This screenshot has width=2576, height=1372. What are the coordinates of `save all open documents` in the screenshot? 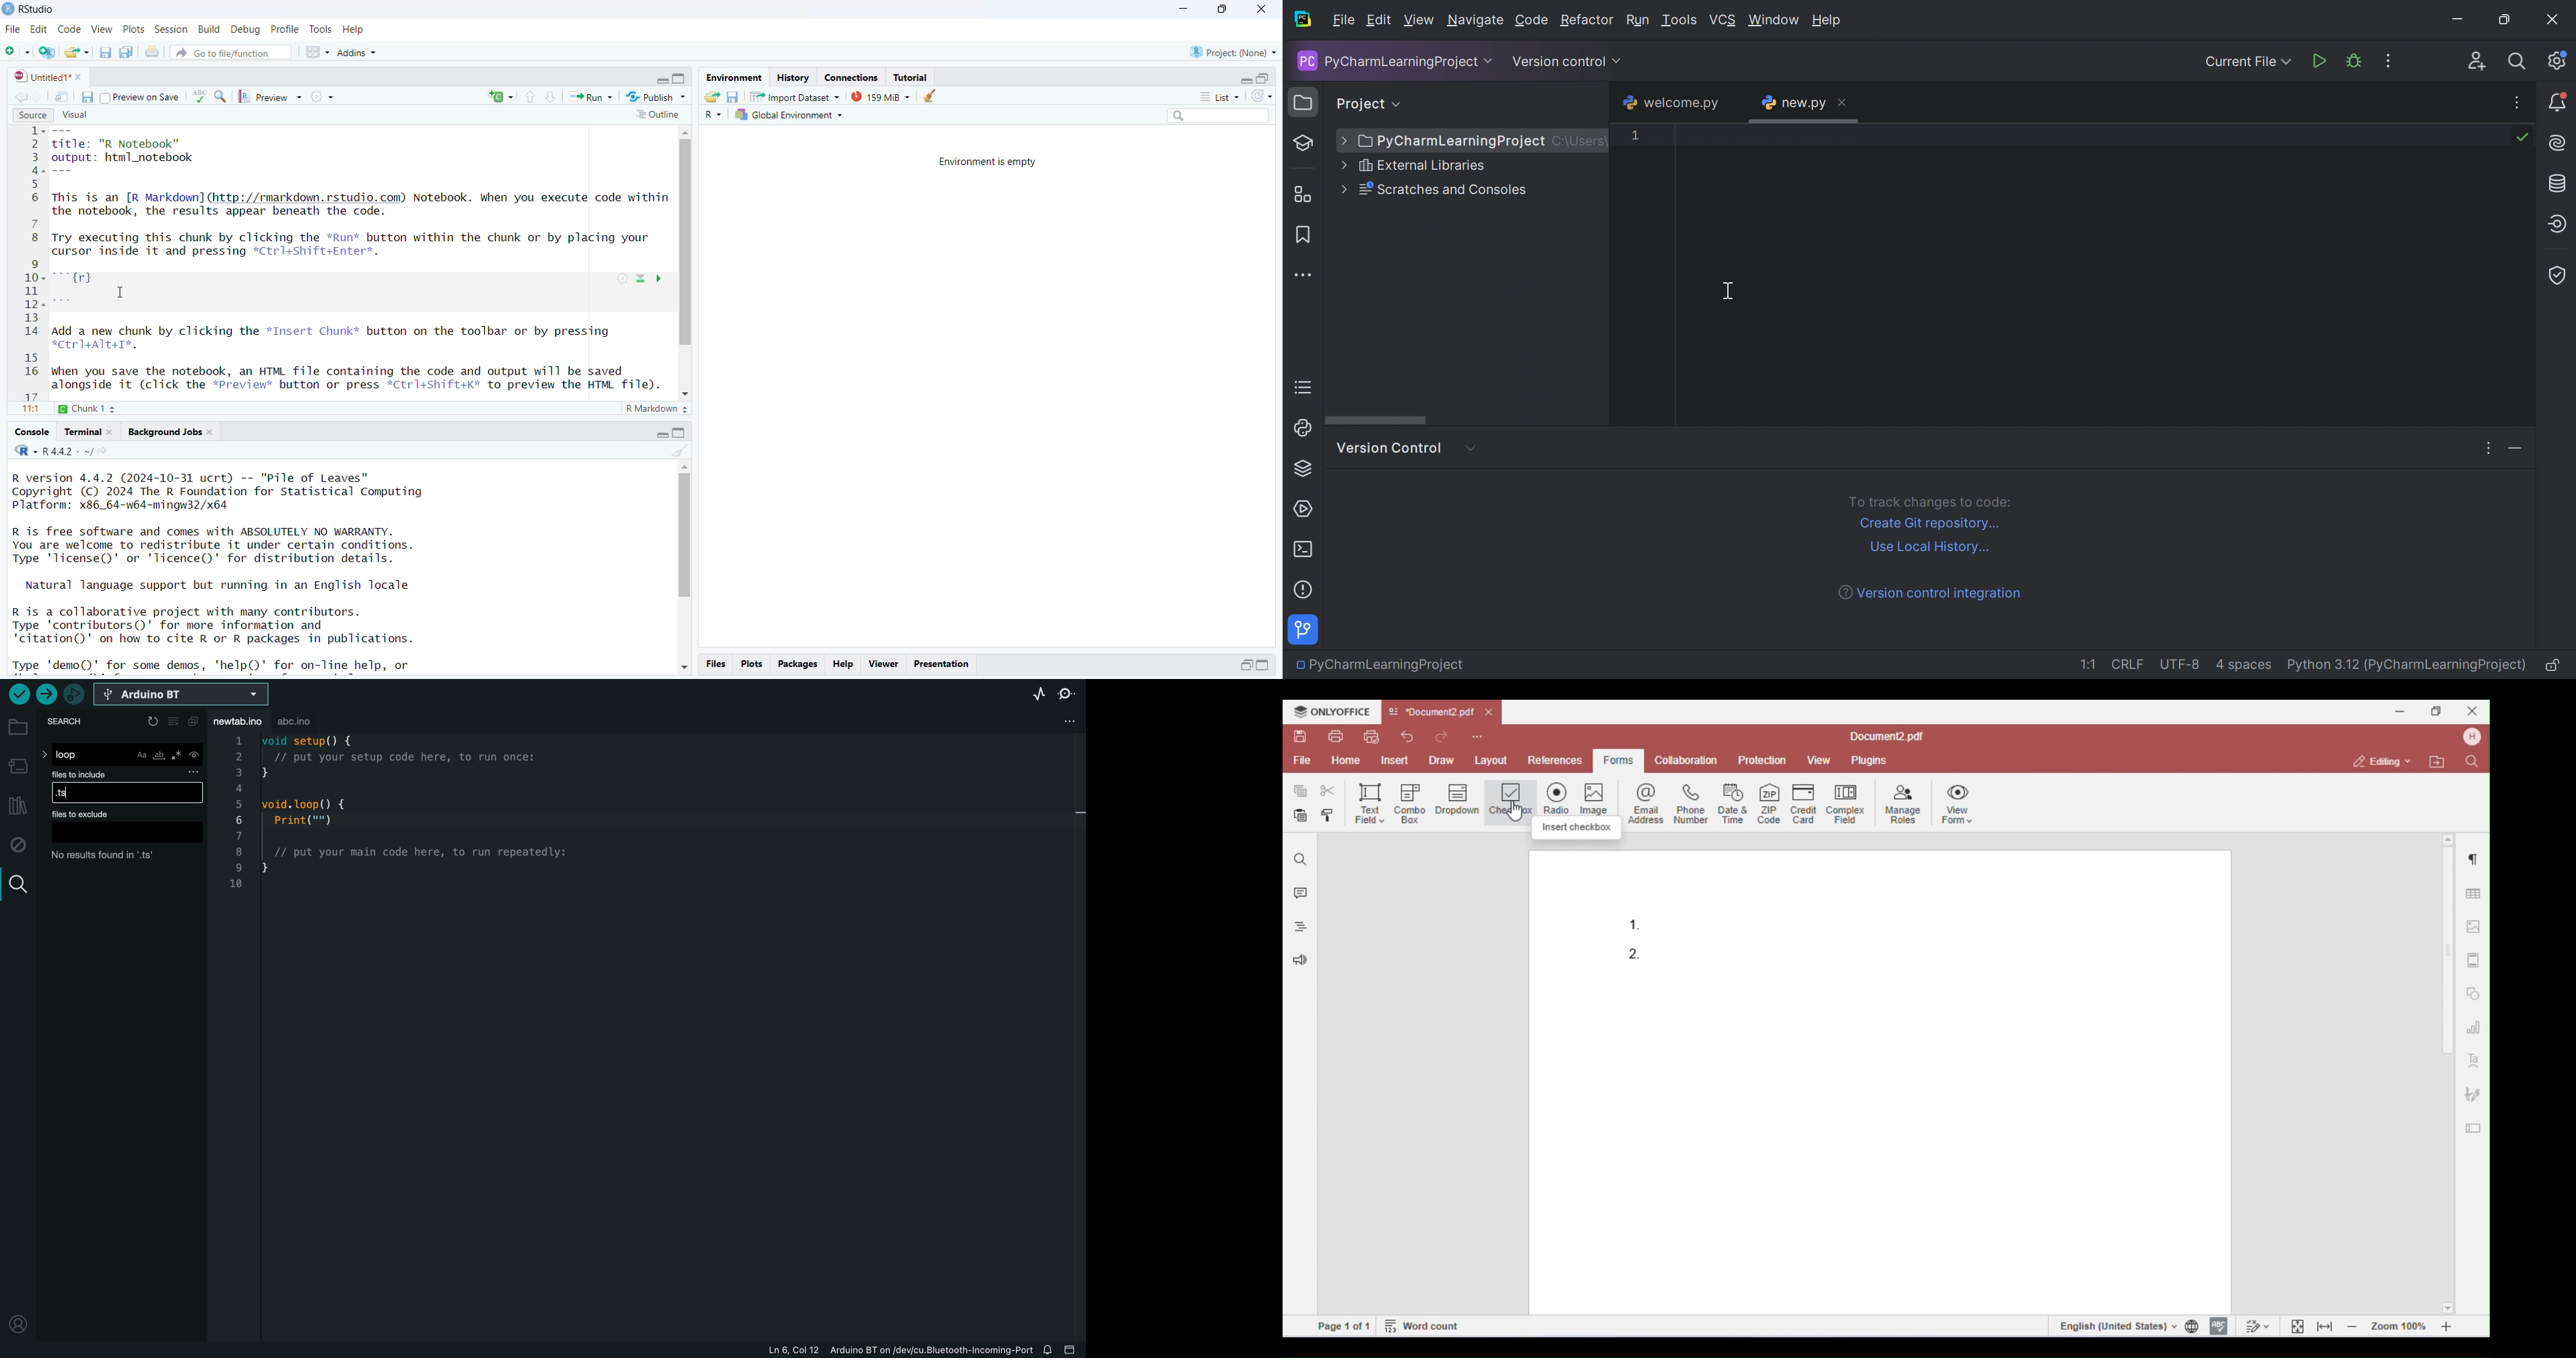 It's located at (127, 52).